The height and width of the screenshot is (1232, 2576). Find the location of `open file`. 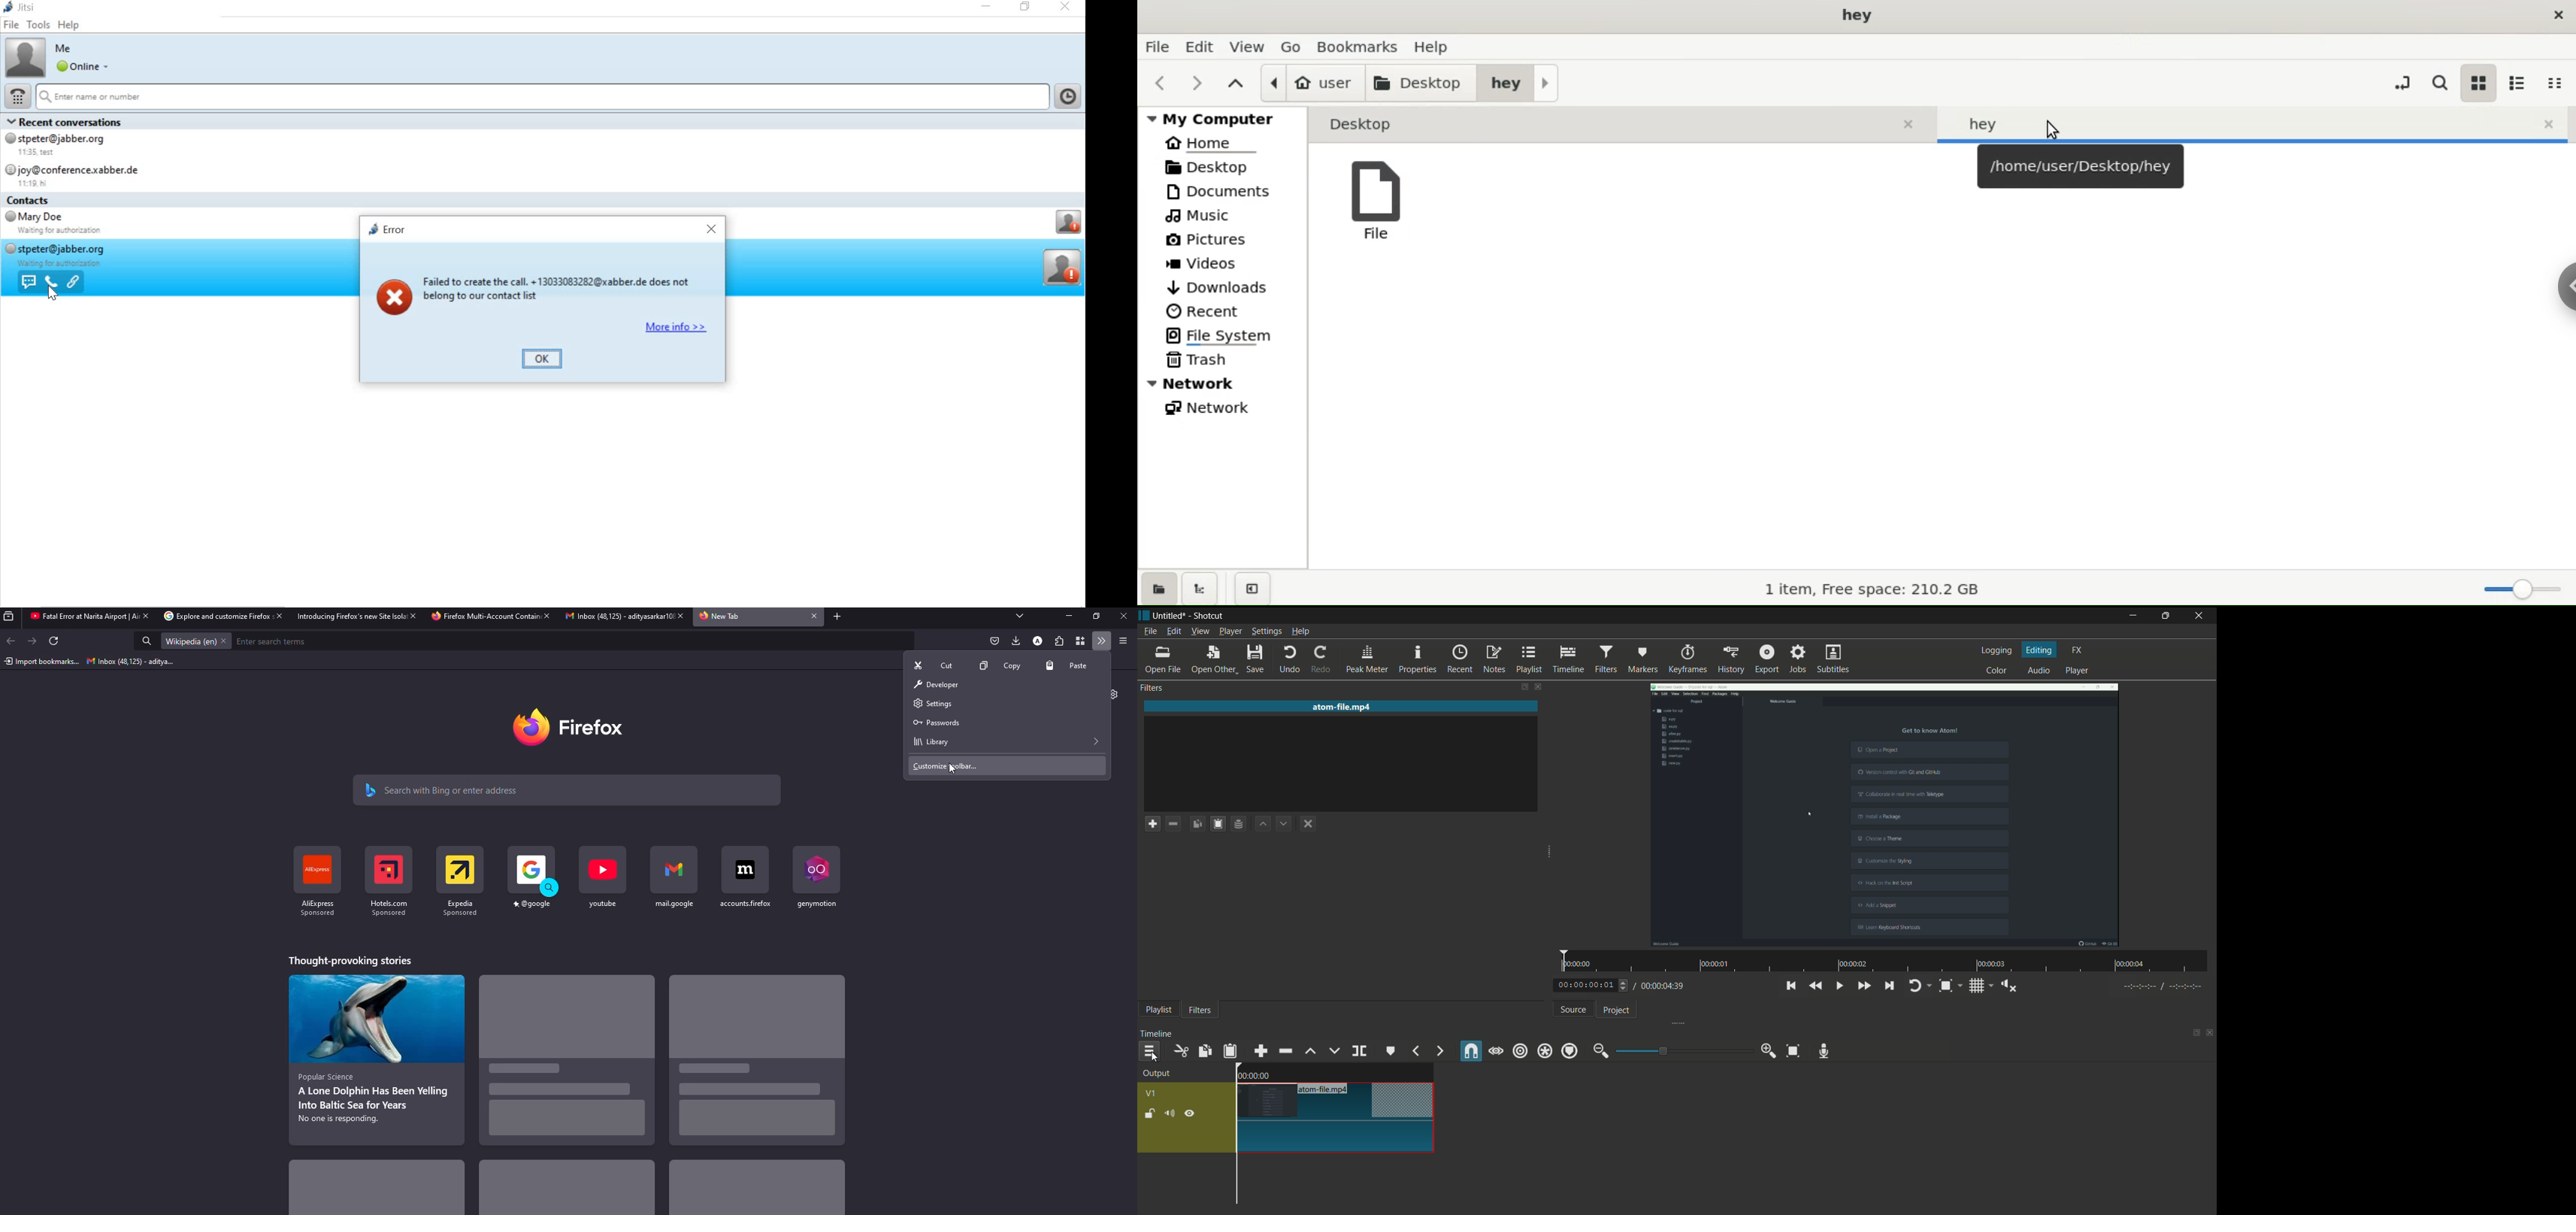

open file is located at coordinates (1160, 660).